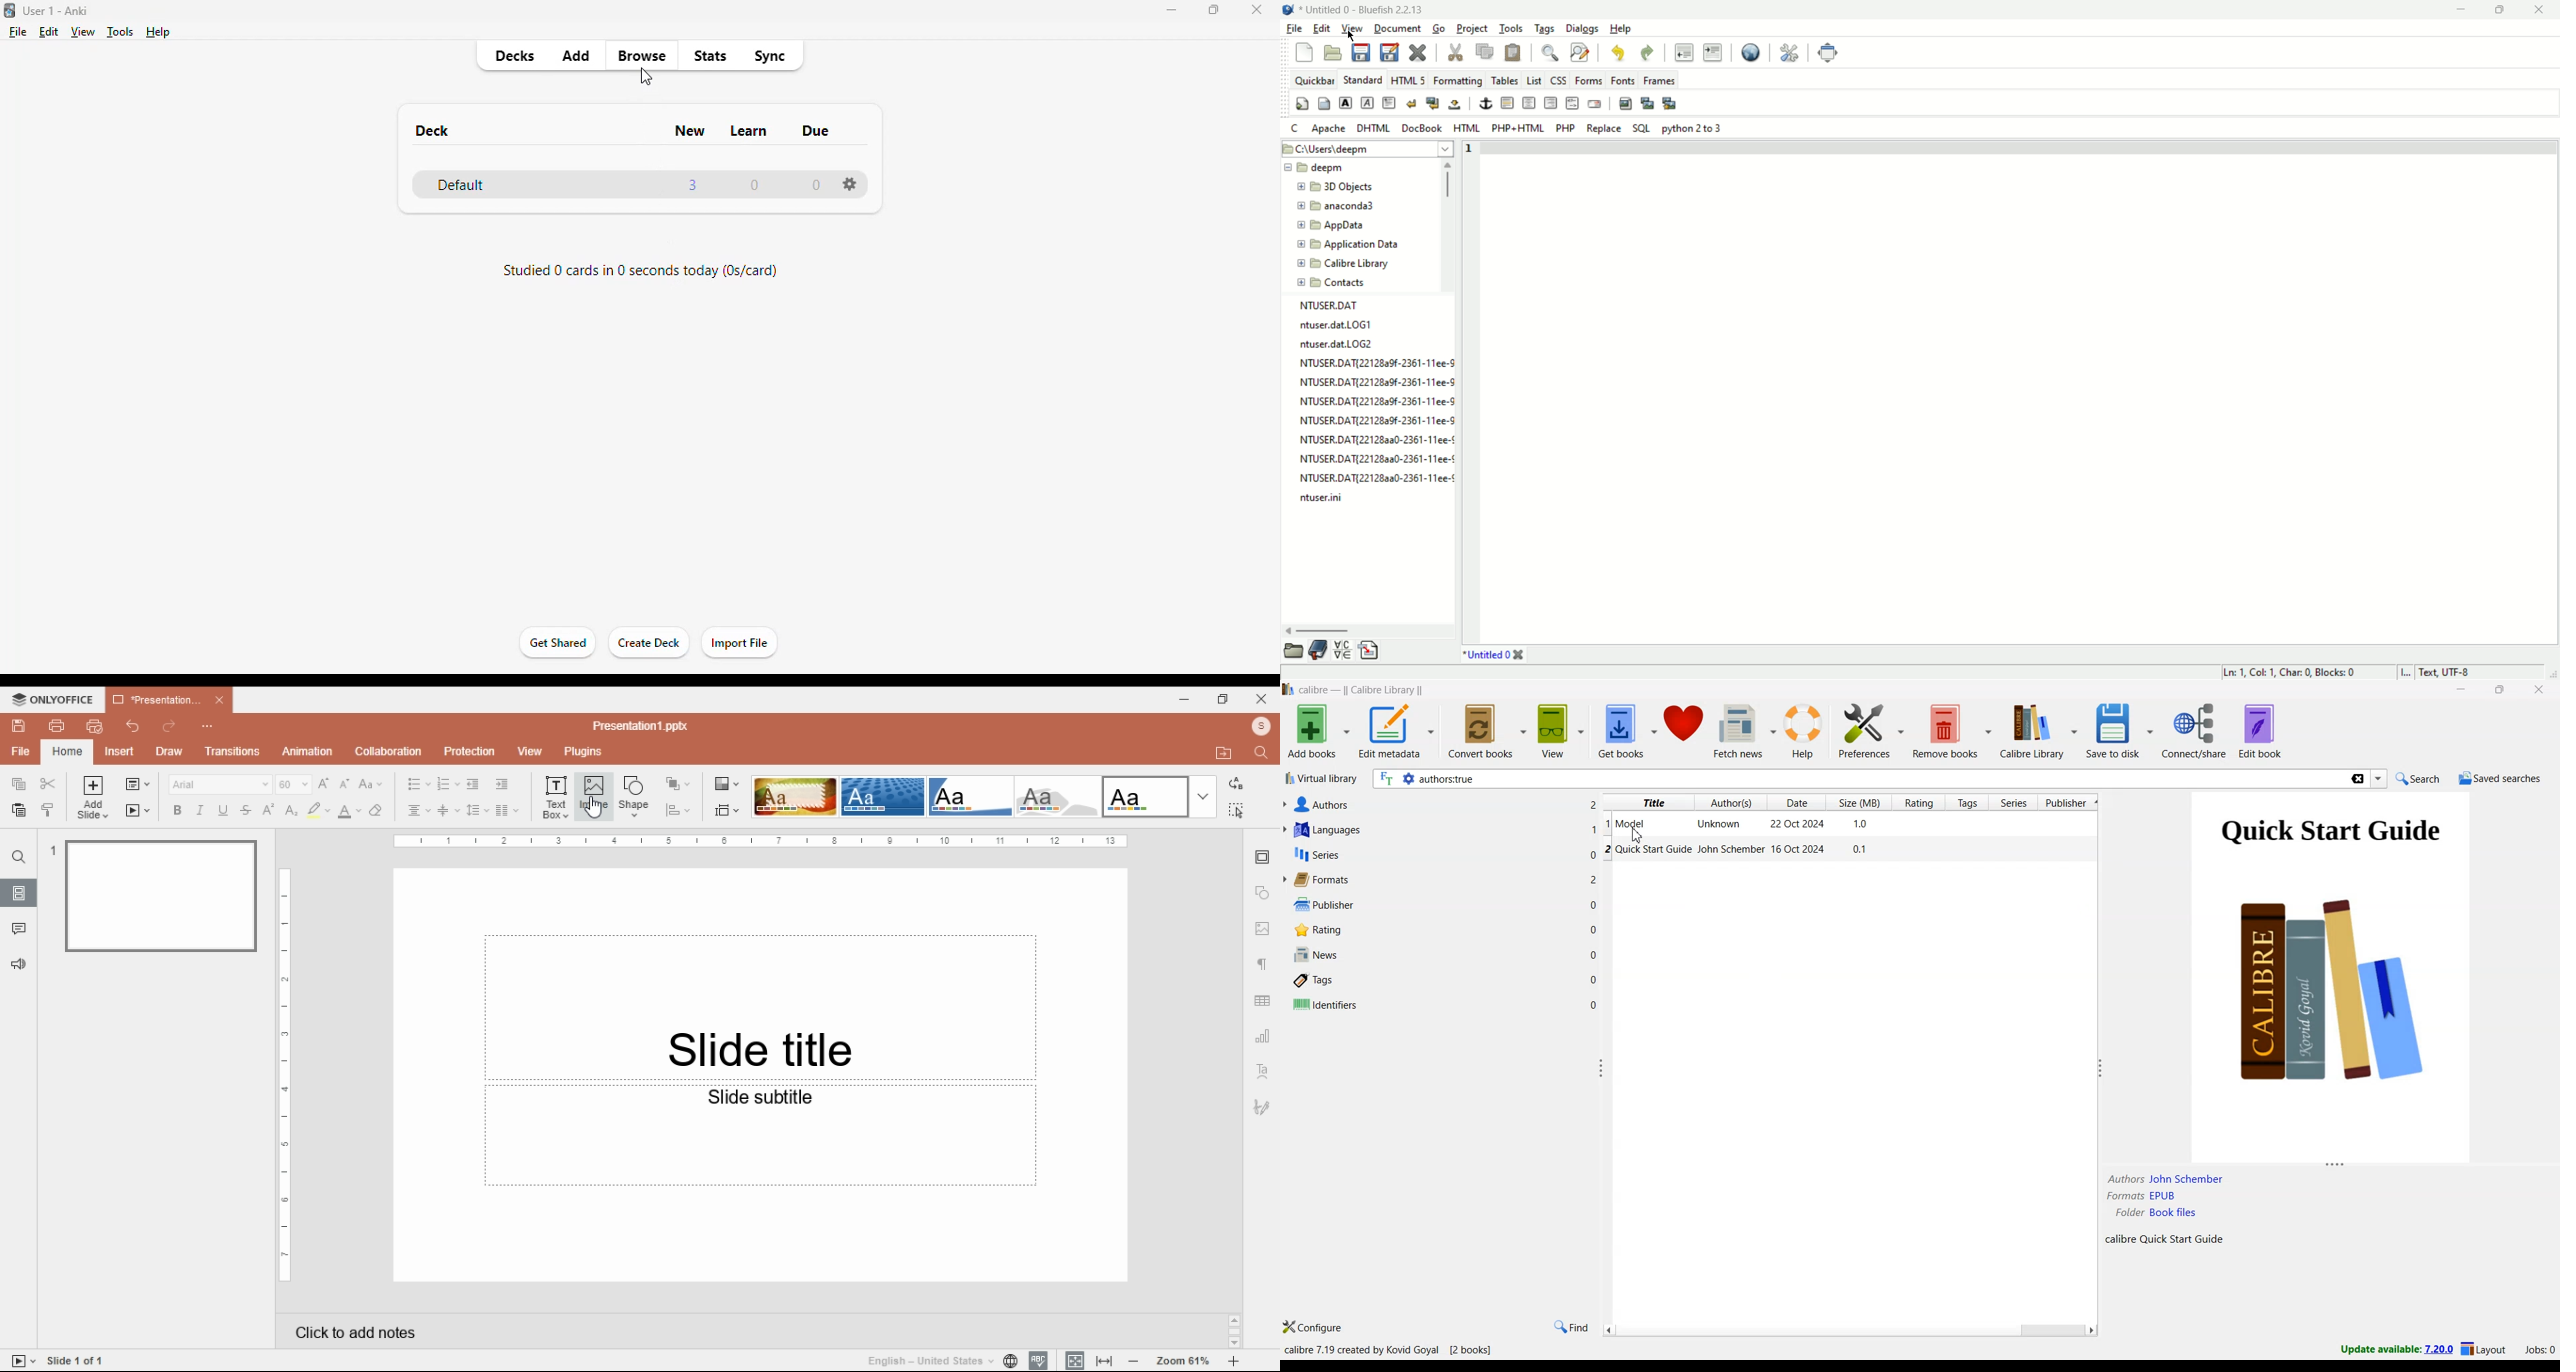 The width and height of the screenshot is (2576, 1372). I want to click on authors, so click(1319, 805).